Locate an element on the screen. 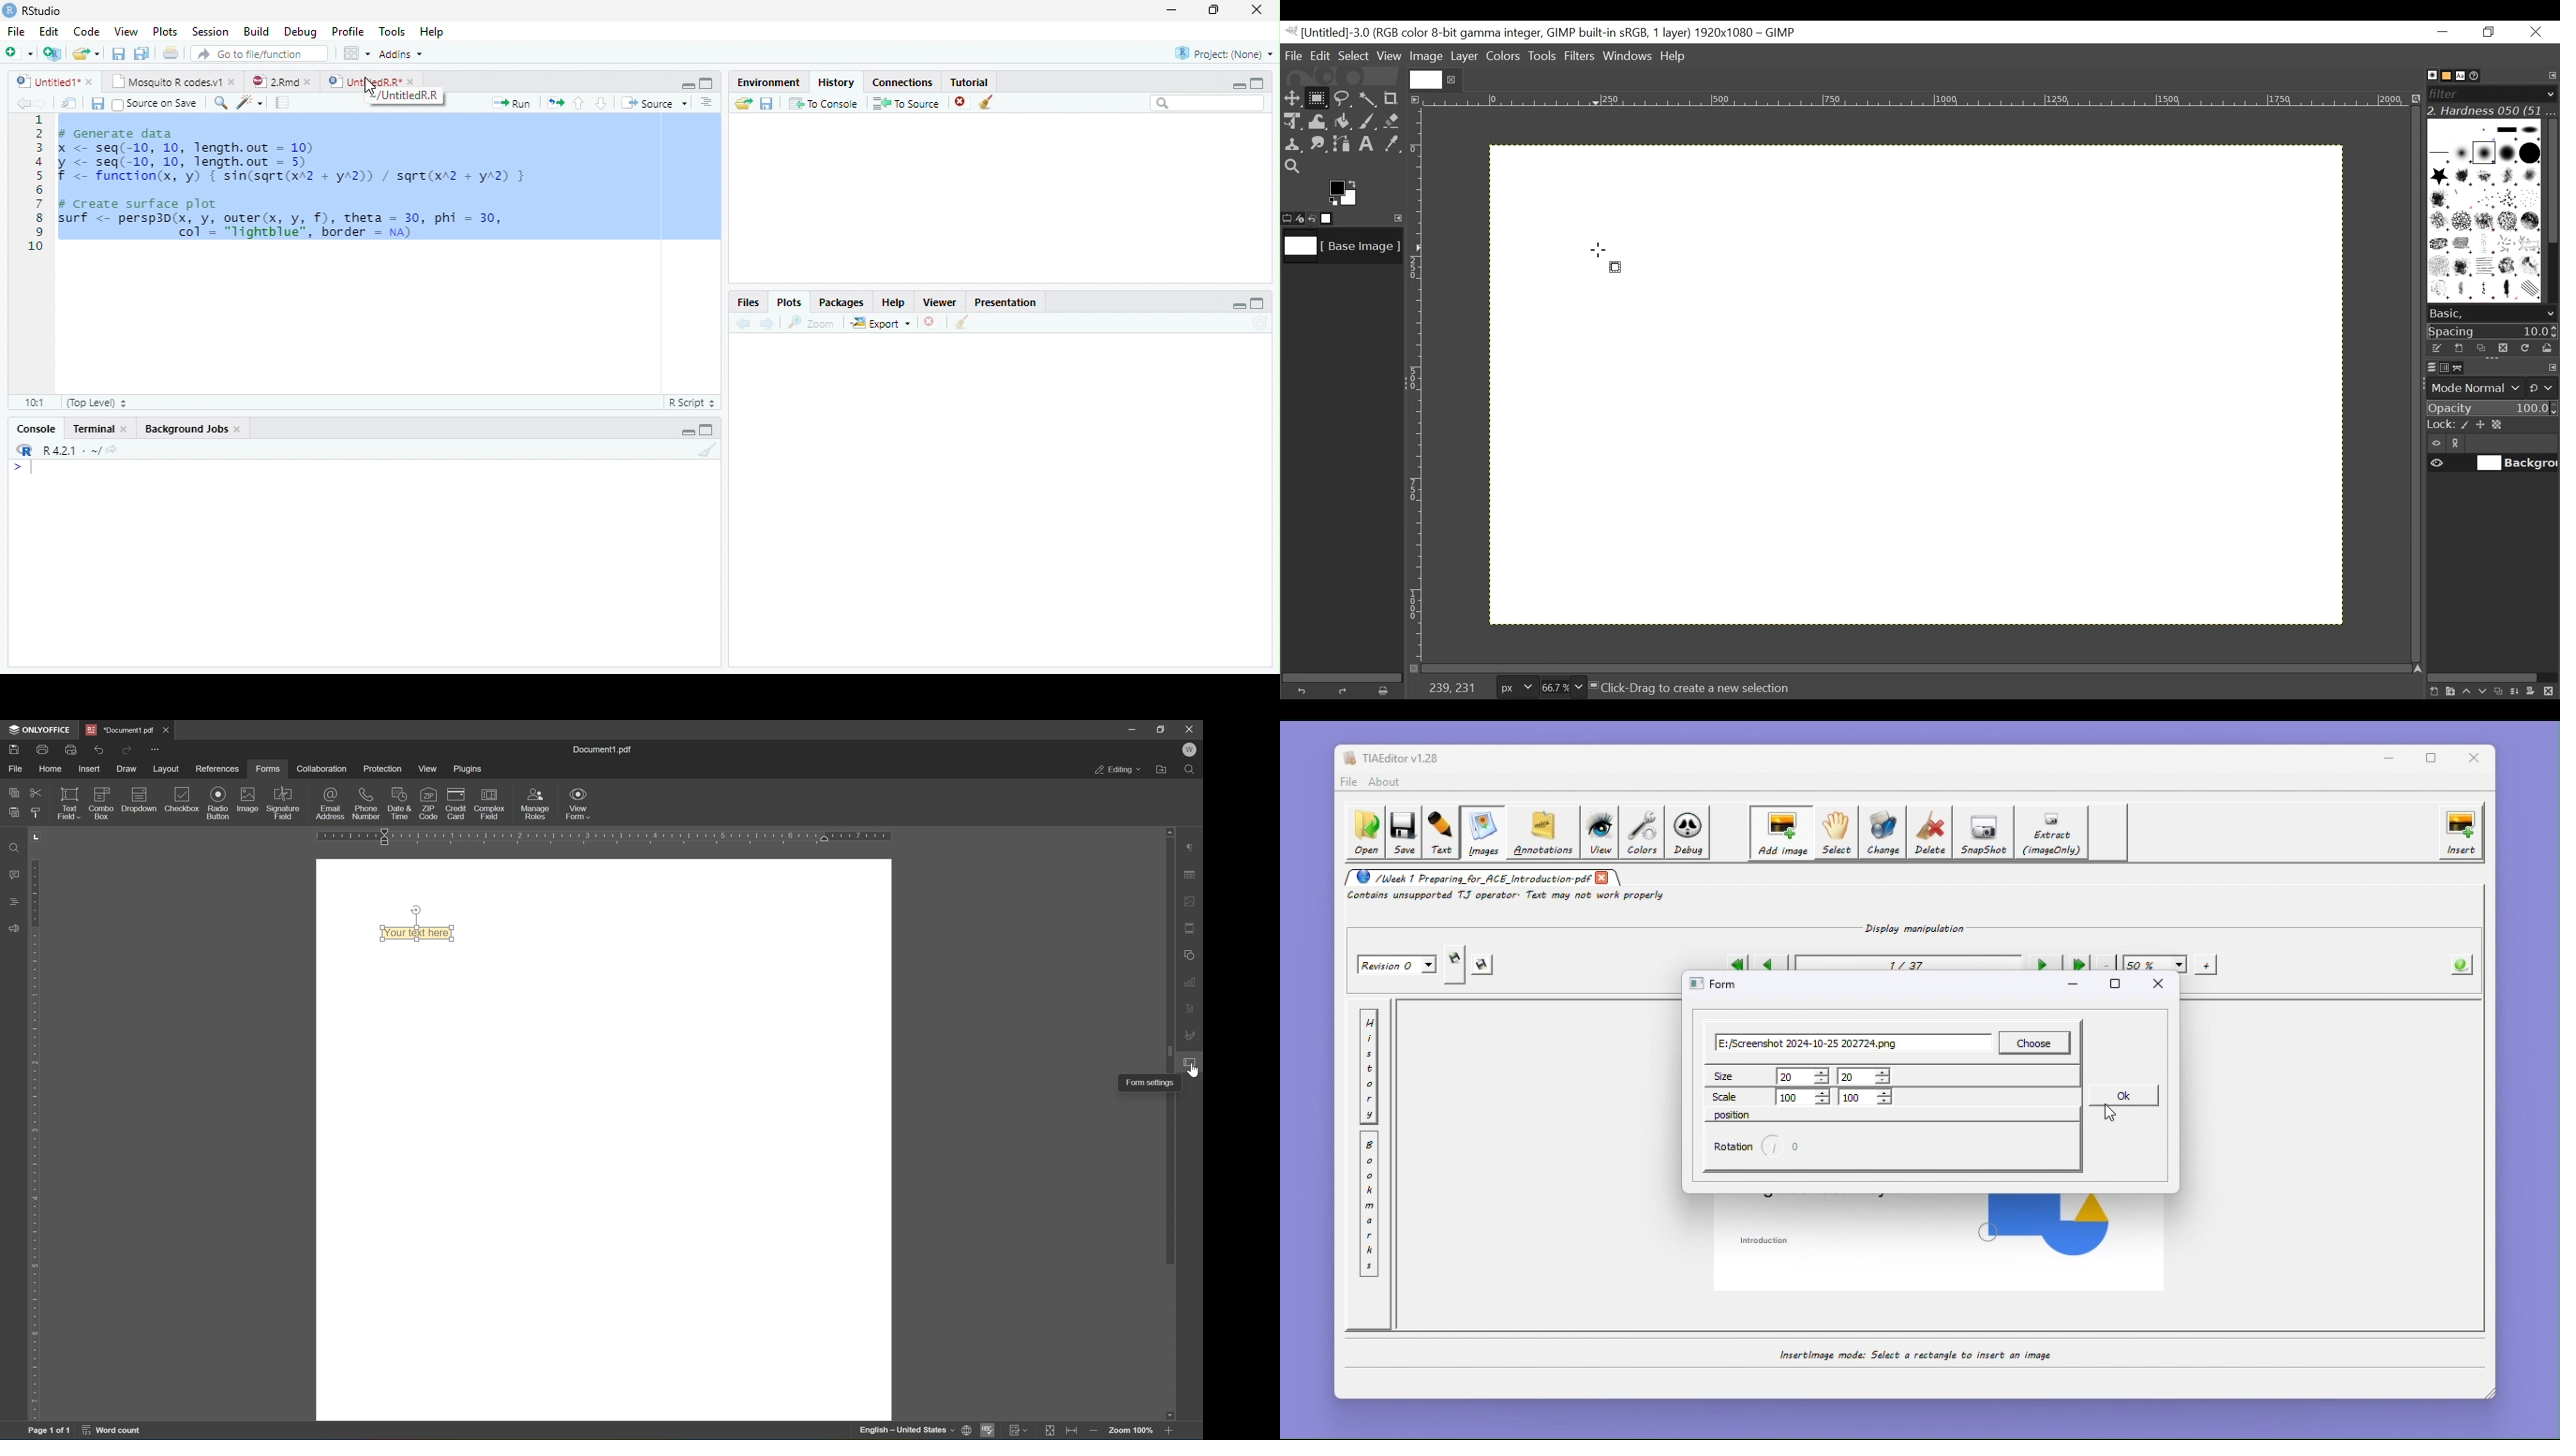  Track changes is located at coordinates (1051, 1432).